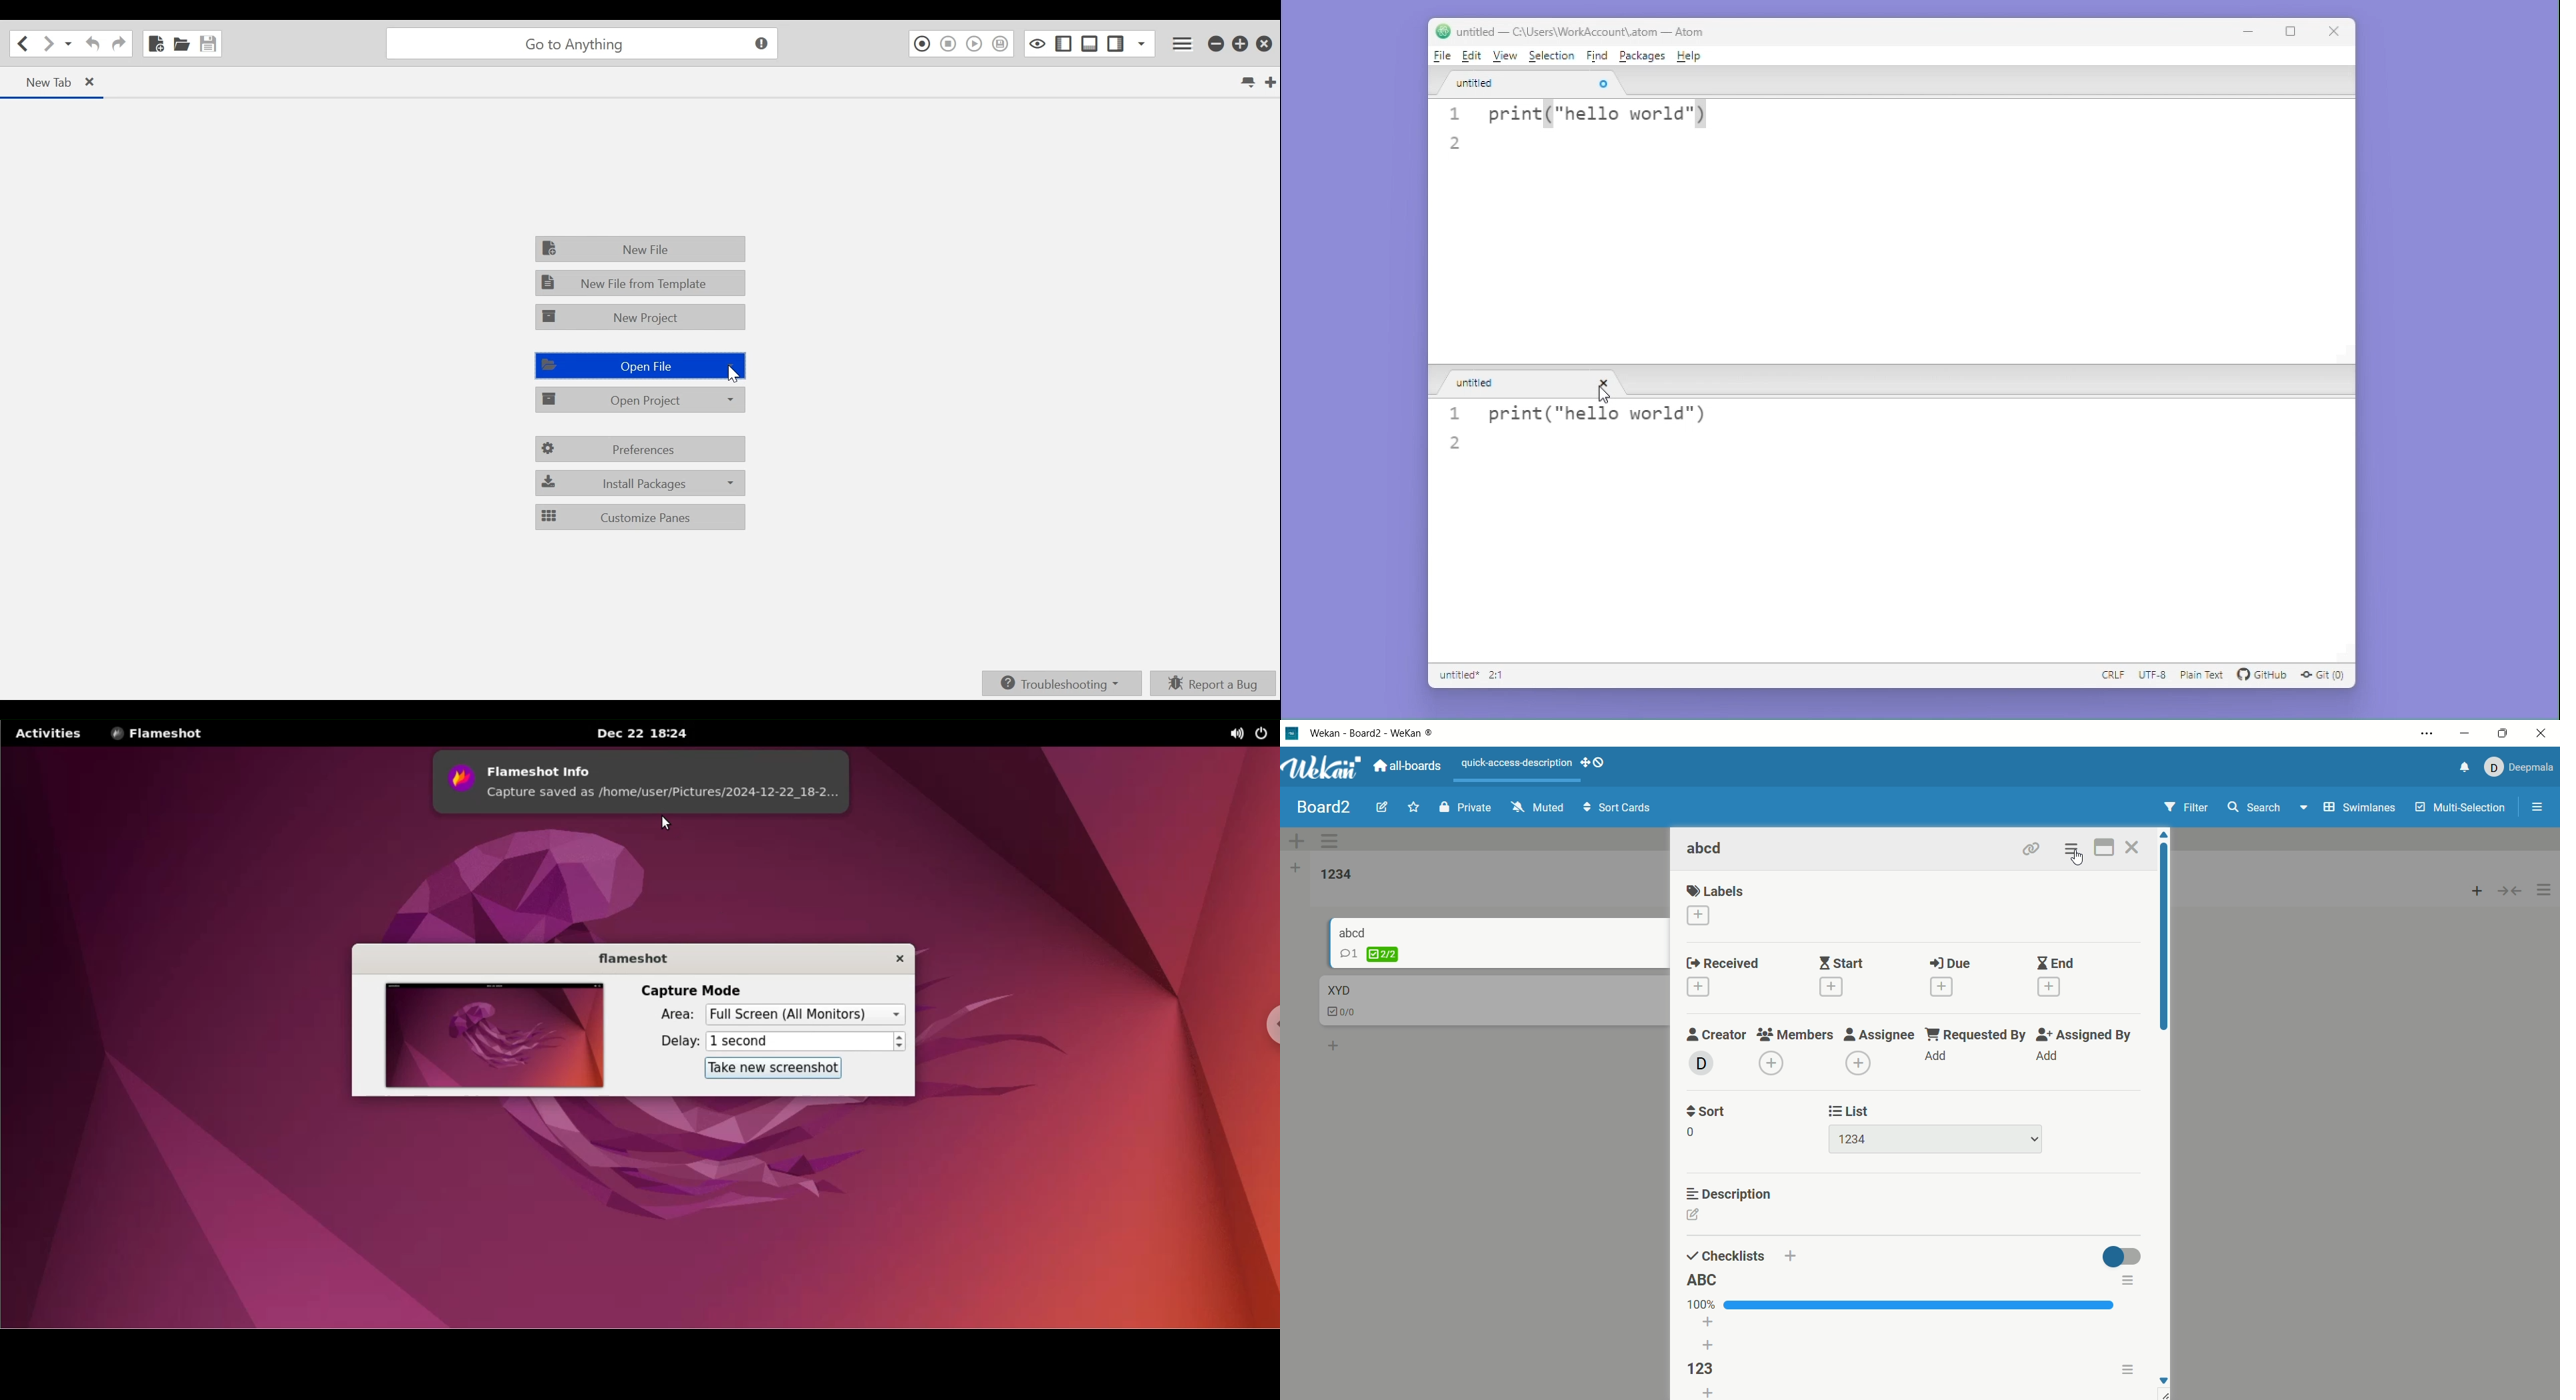 This screenshot has height=1400, width=2576. What do you see at coordinates (1037, 43) in the screenshot?
I see `Toggle focus mode` at bounding box center [1037, 43].